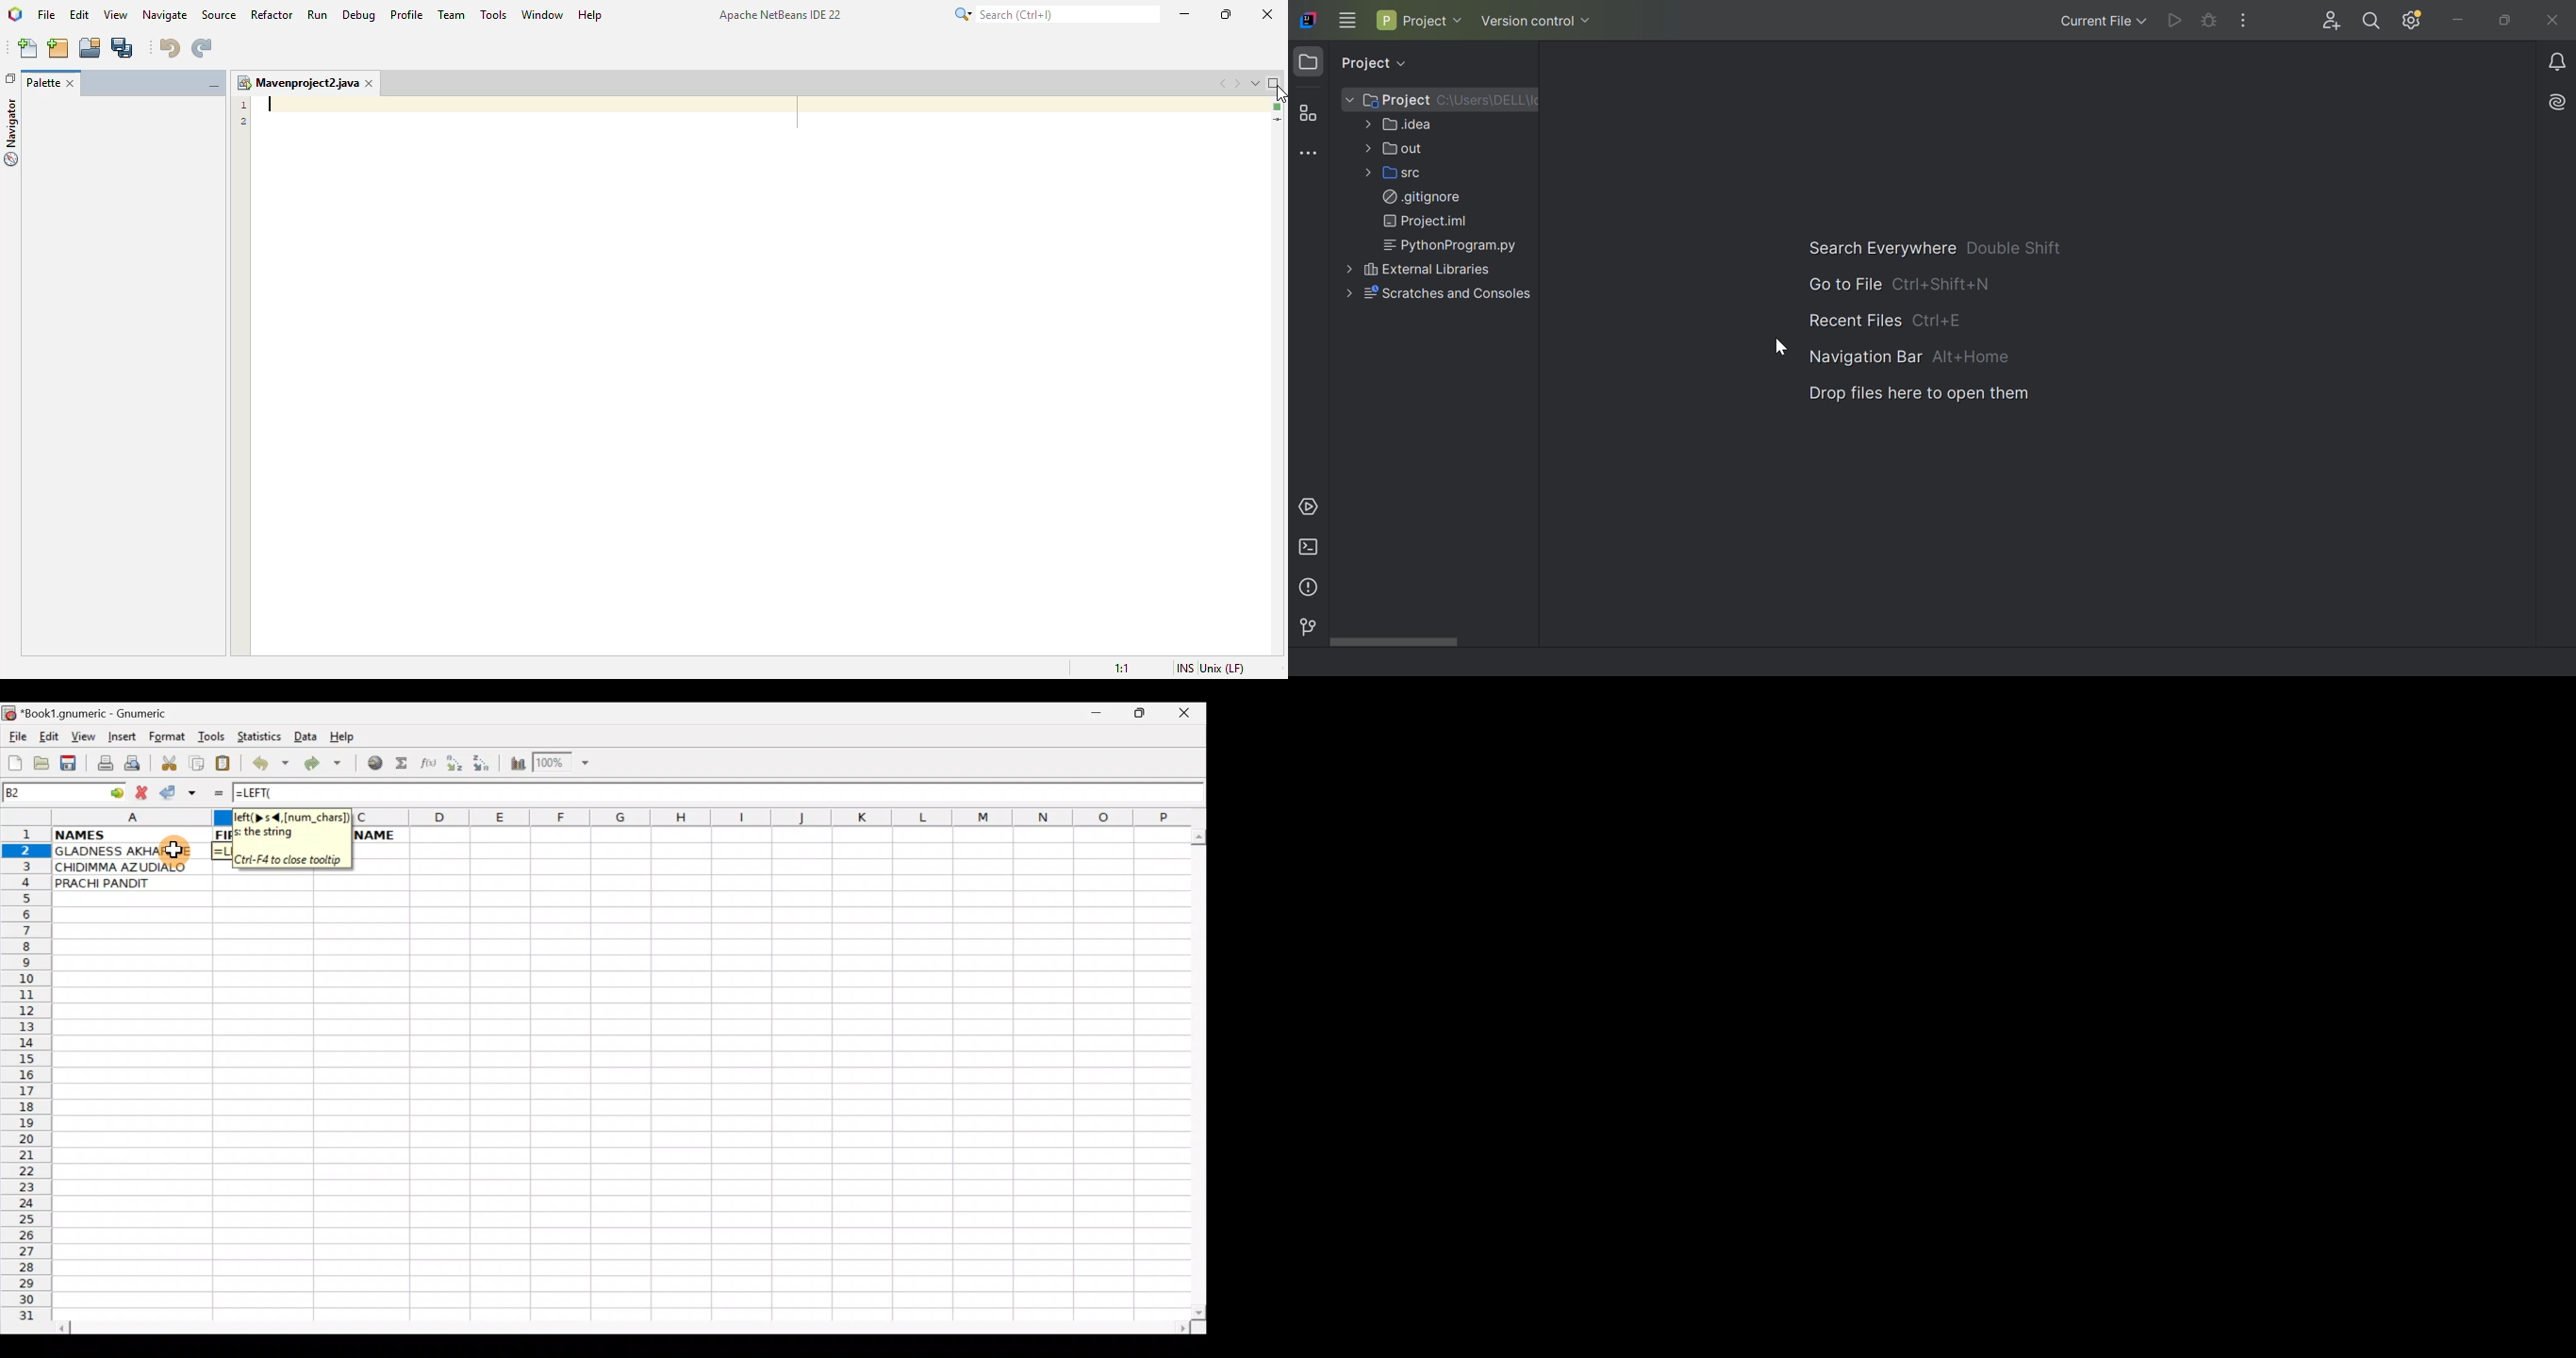 The image size is (2576, 1372). What do you see at coordinates (197, 763) in the screenshot?
I see `Copy selection` at bounding box center [197, 763].